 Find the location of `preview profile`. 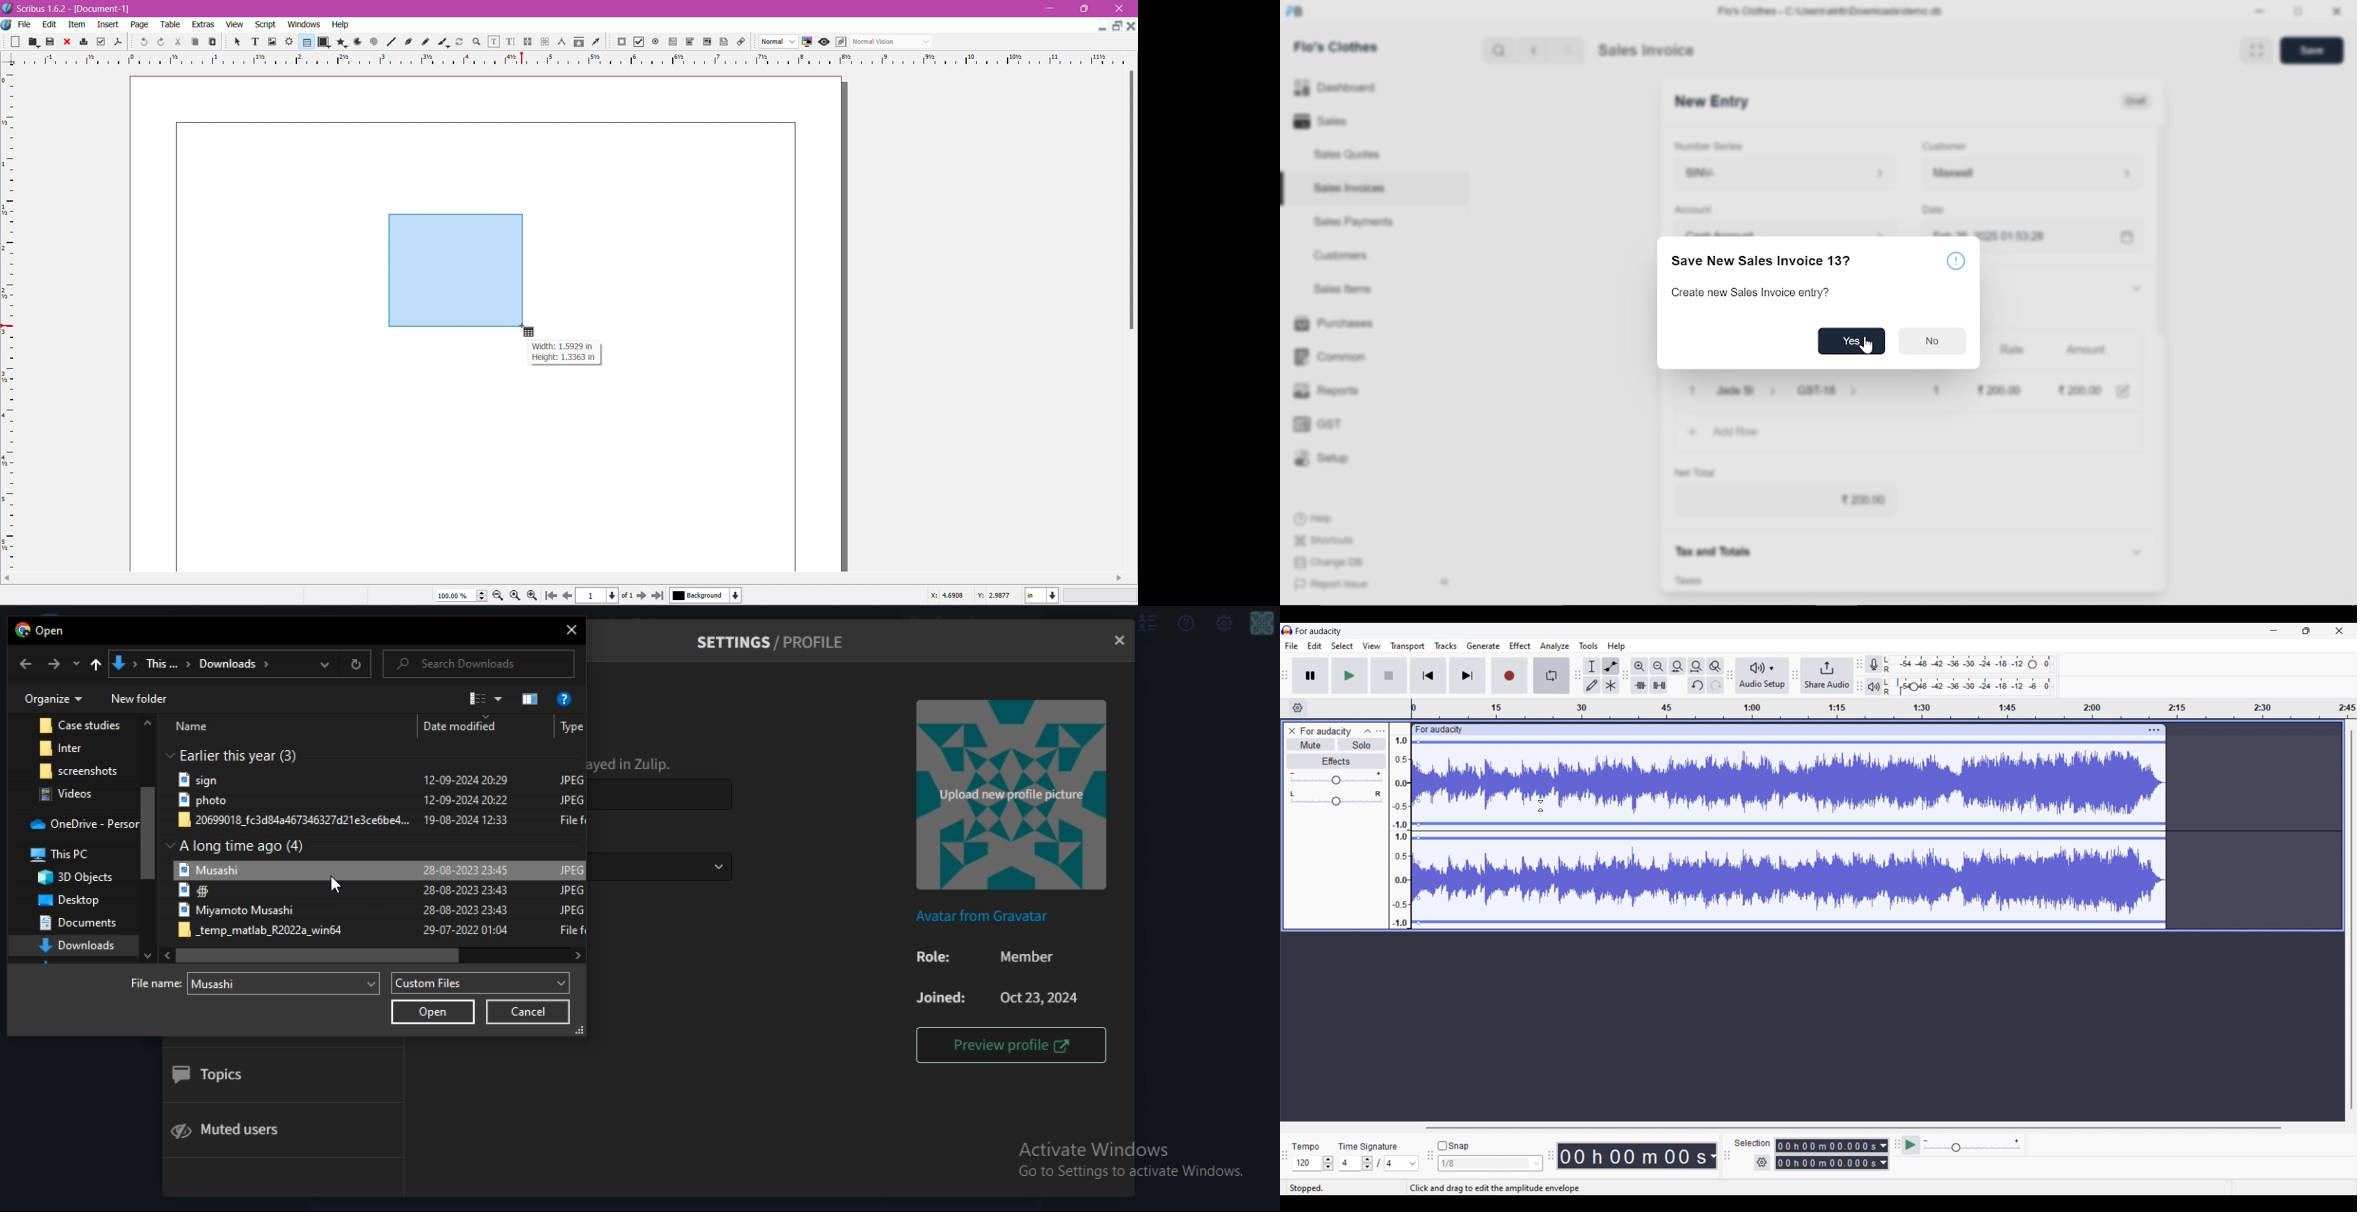

preview profile is located at coordinates (1011, 1044).